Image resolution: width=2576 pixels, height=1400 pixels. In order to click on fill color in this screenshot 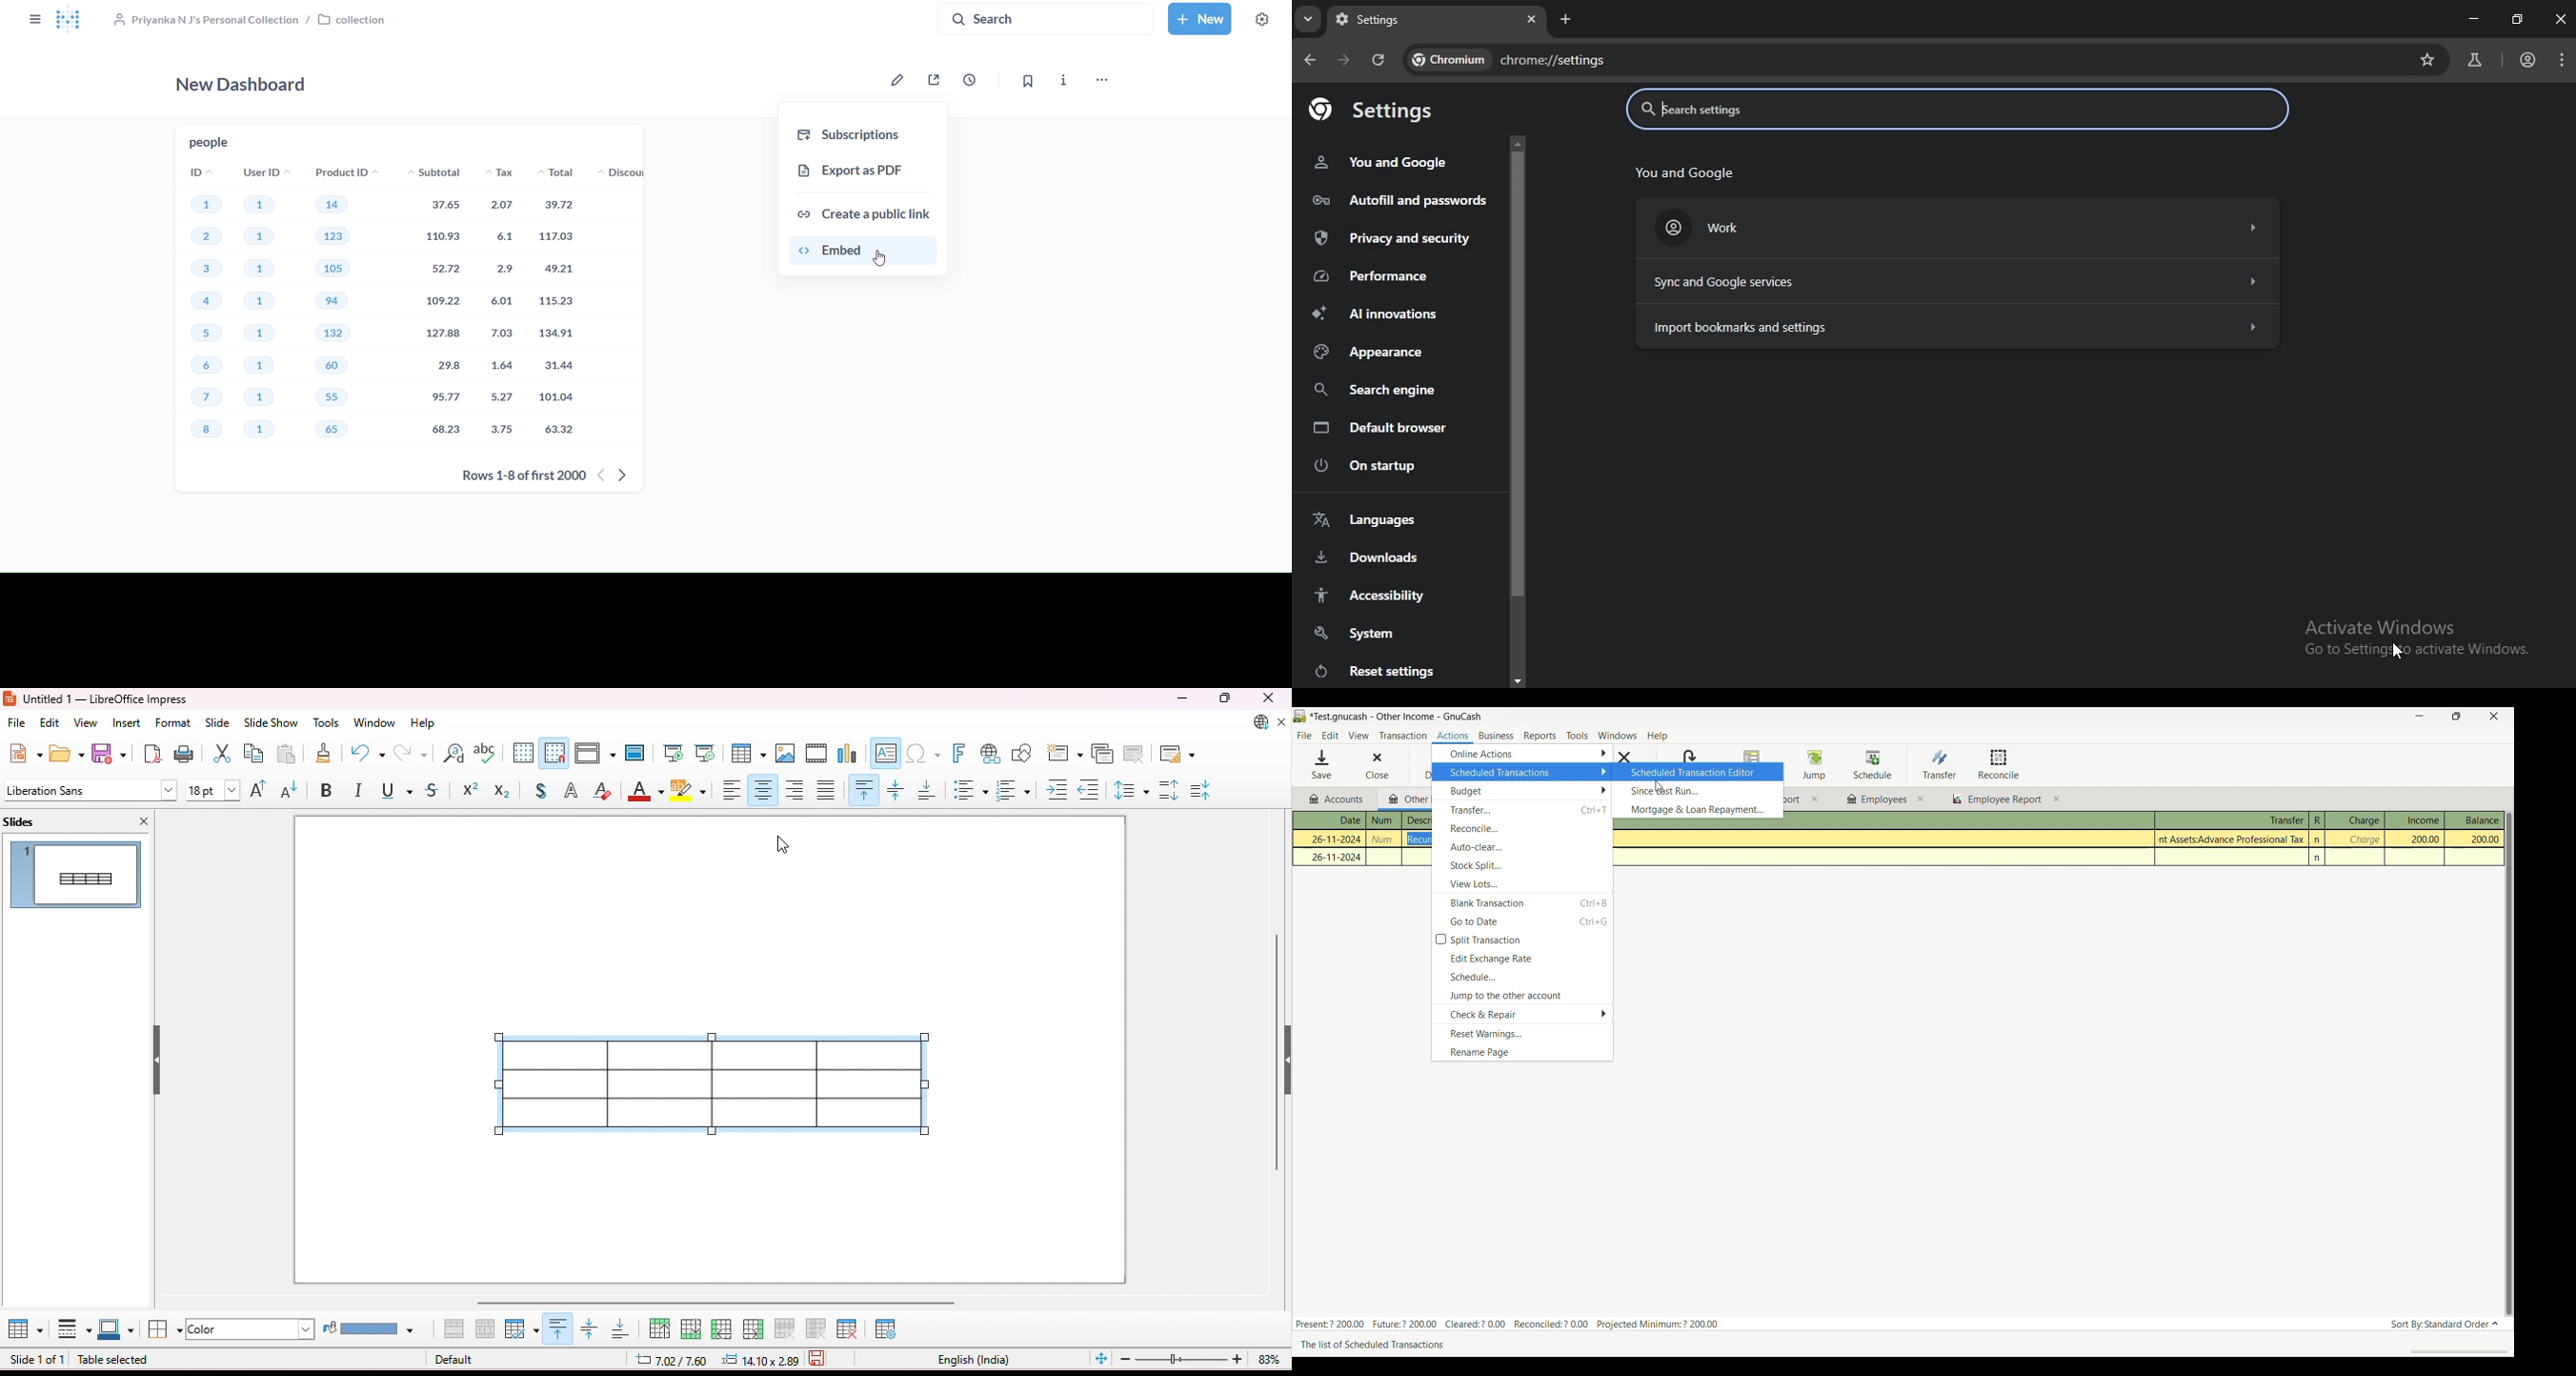, I will do `click(374, 1328)`.